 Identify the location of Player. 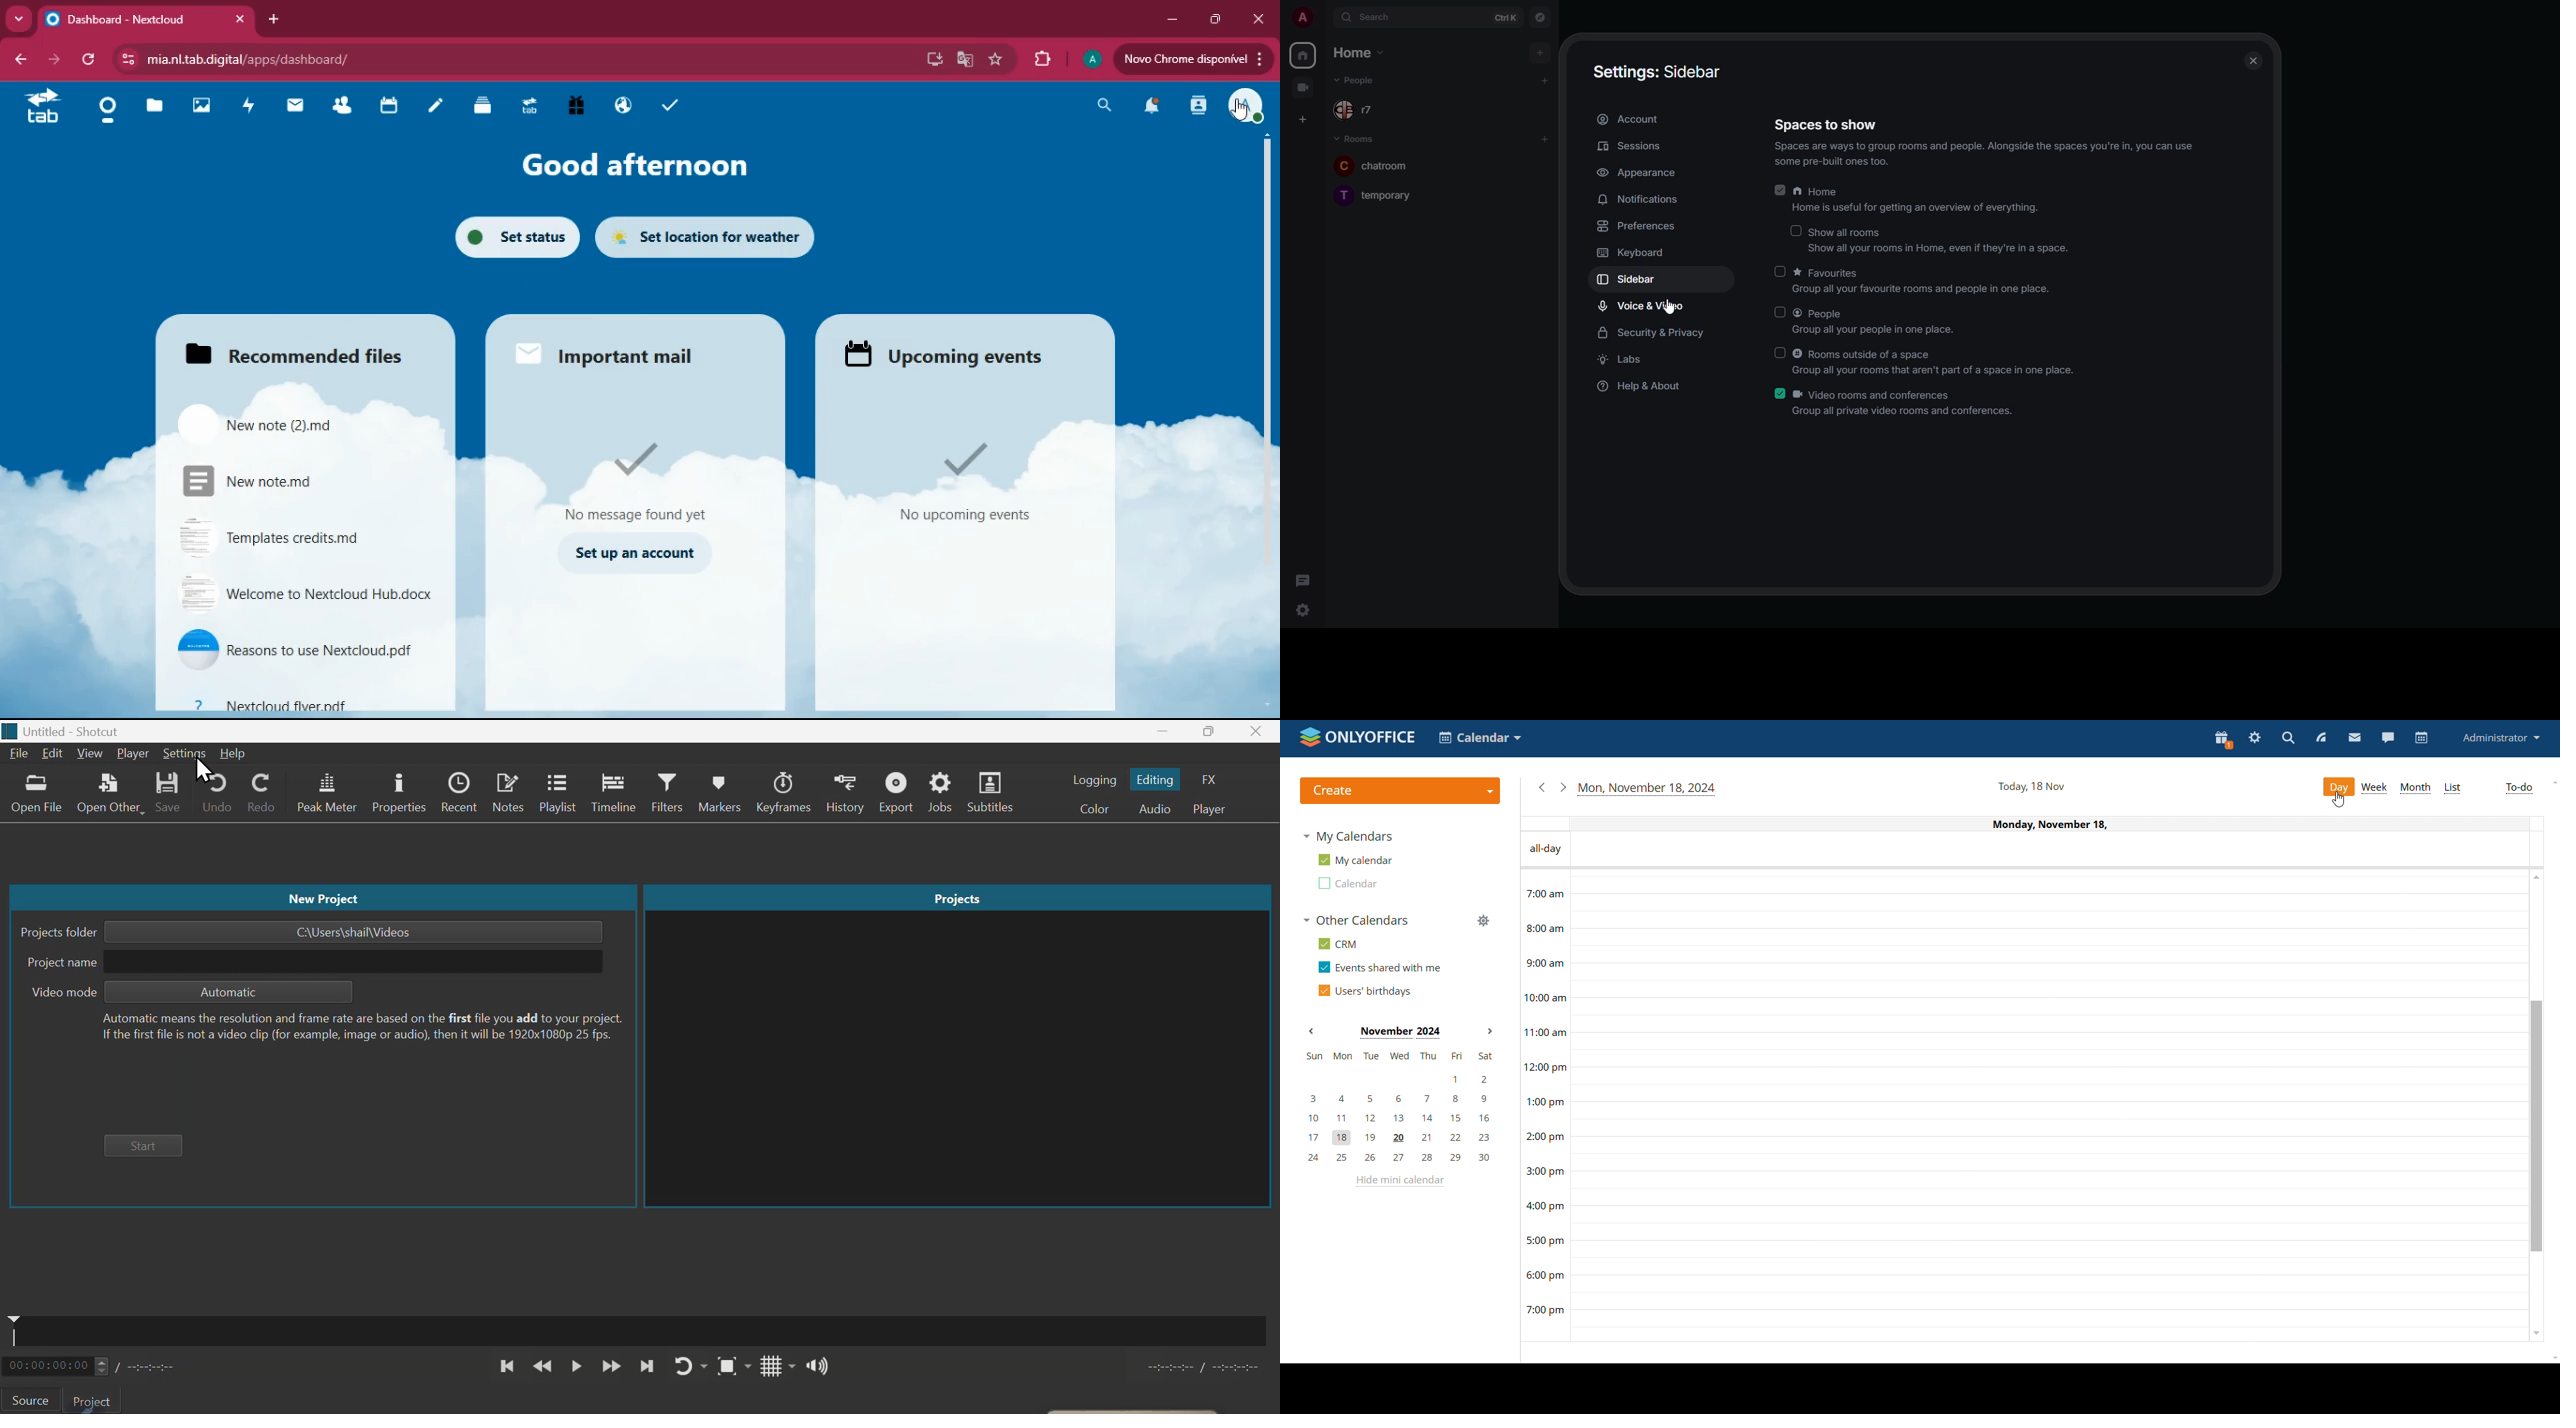
(133, 753).